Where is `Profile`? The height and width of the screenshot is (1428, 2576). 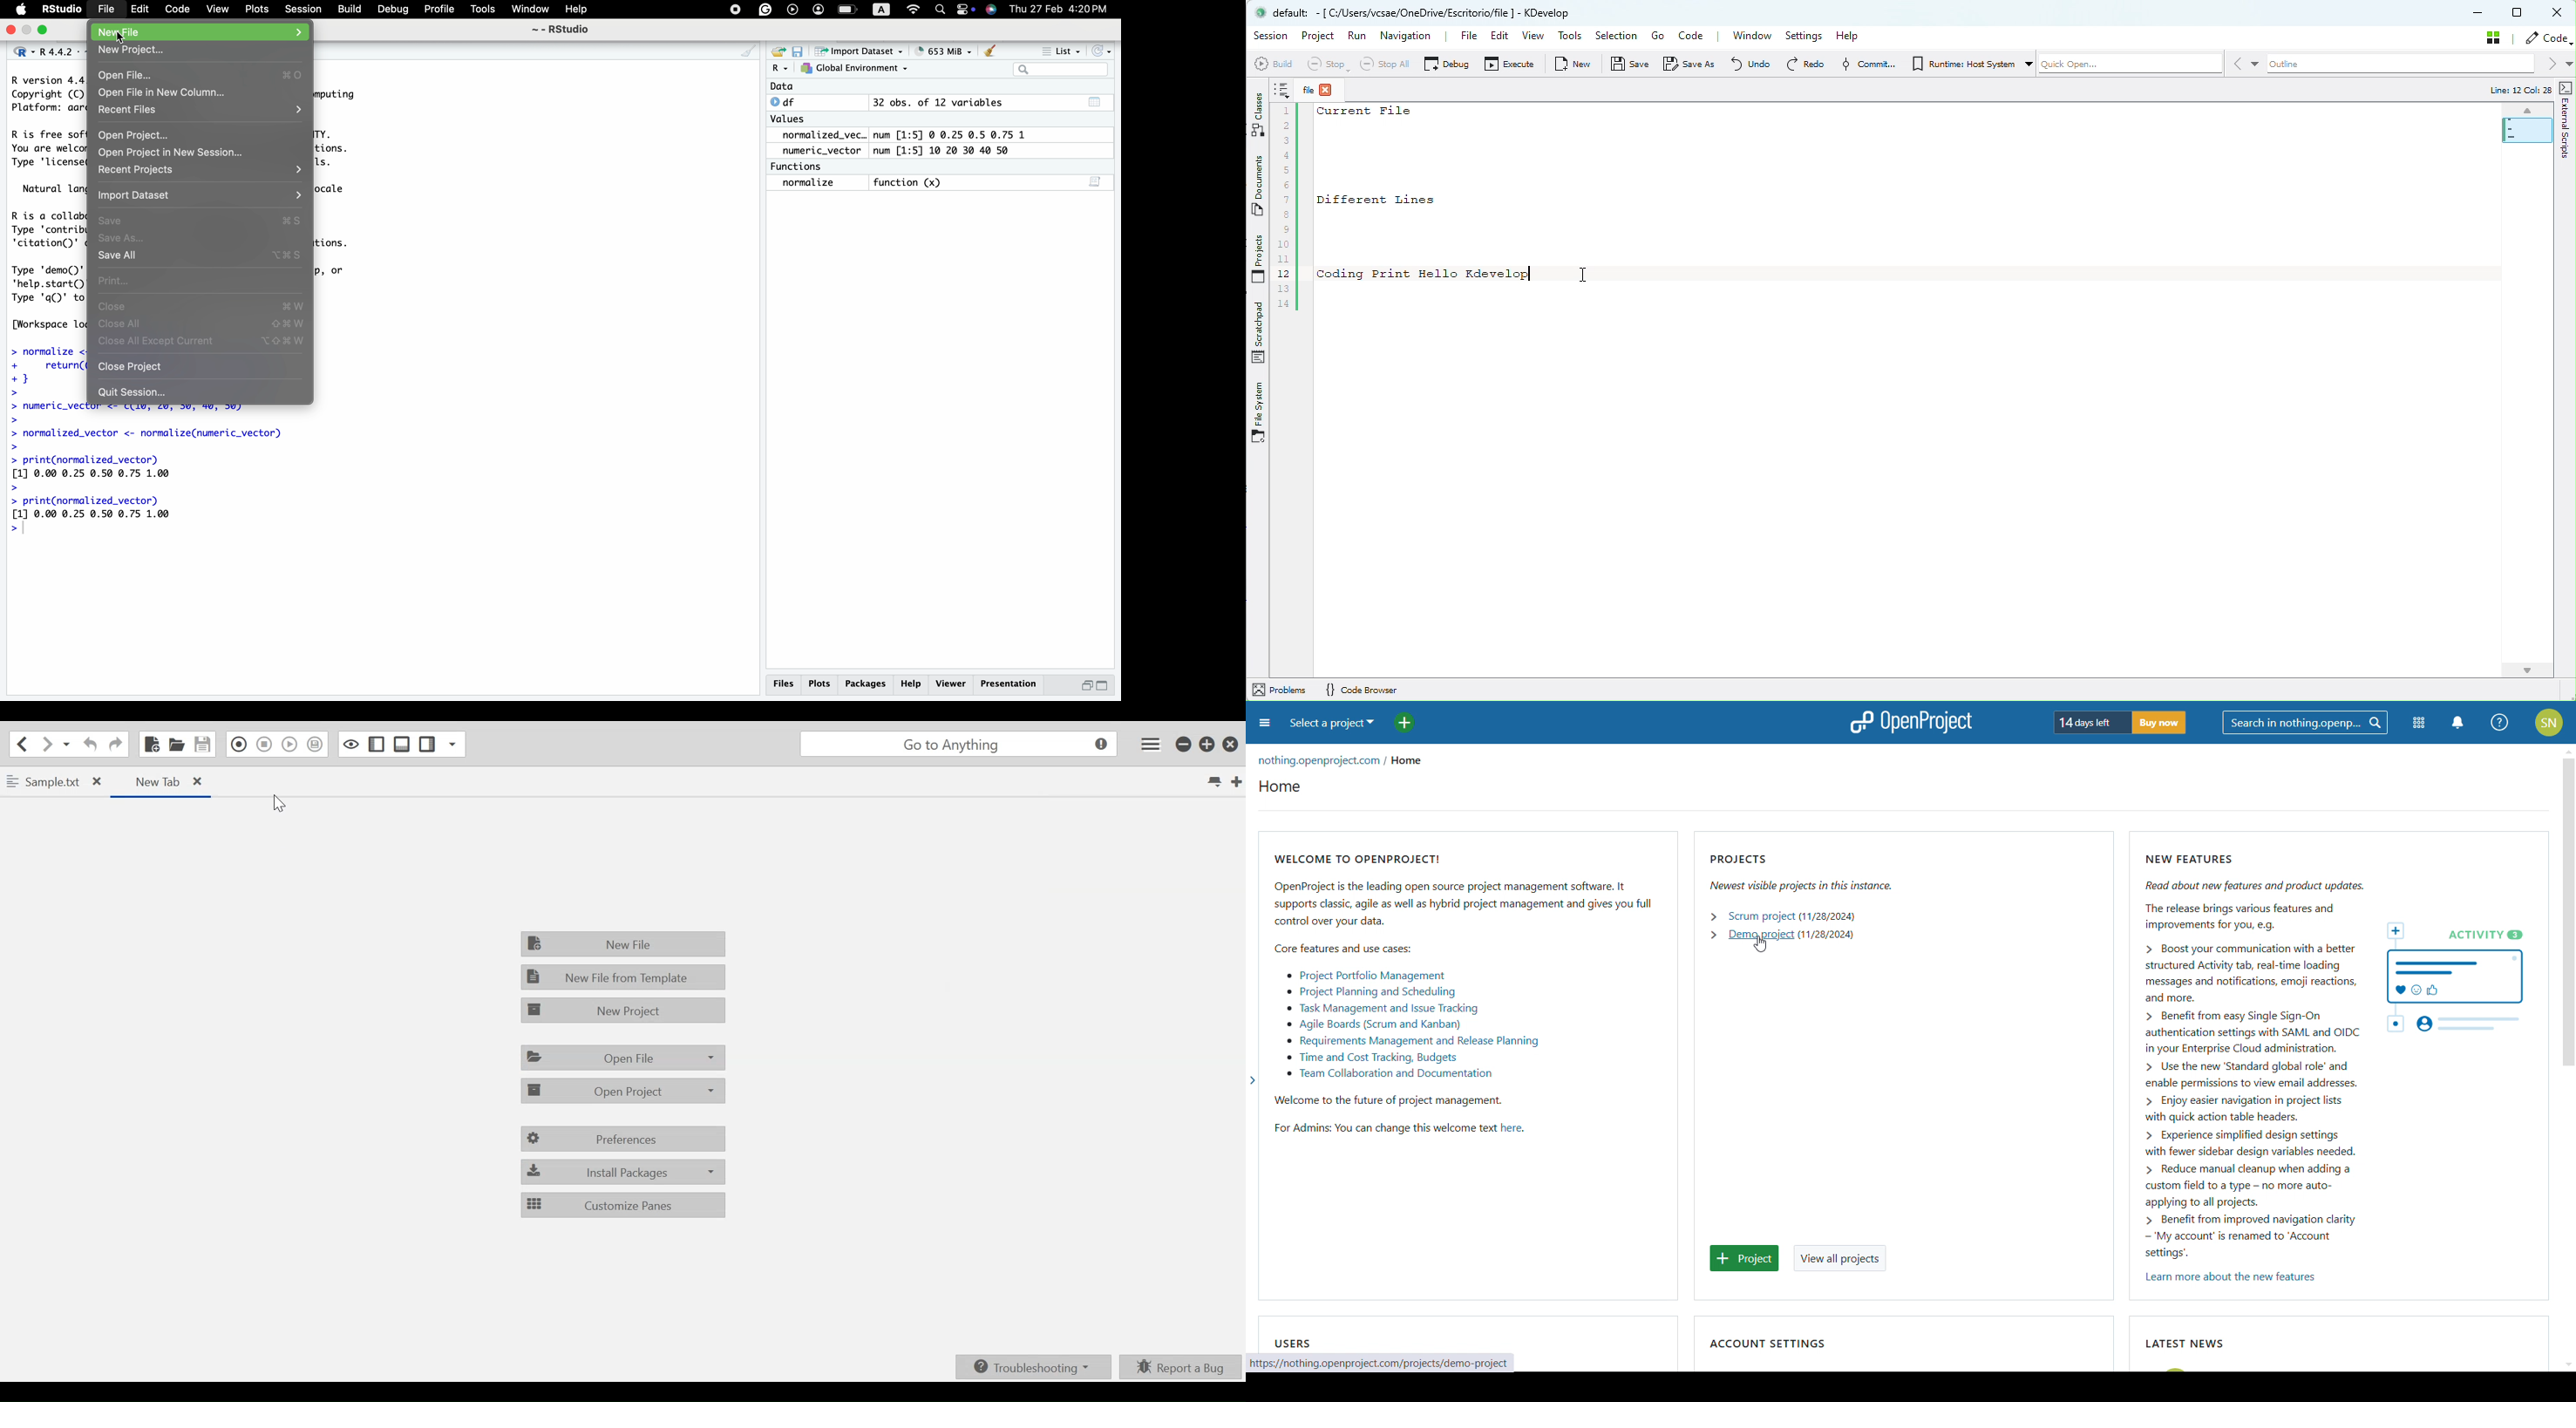 Profile is located at coordinates (437, 9).